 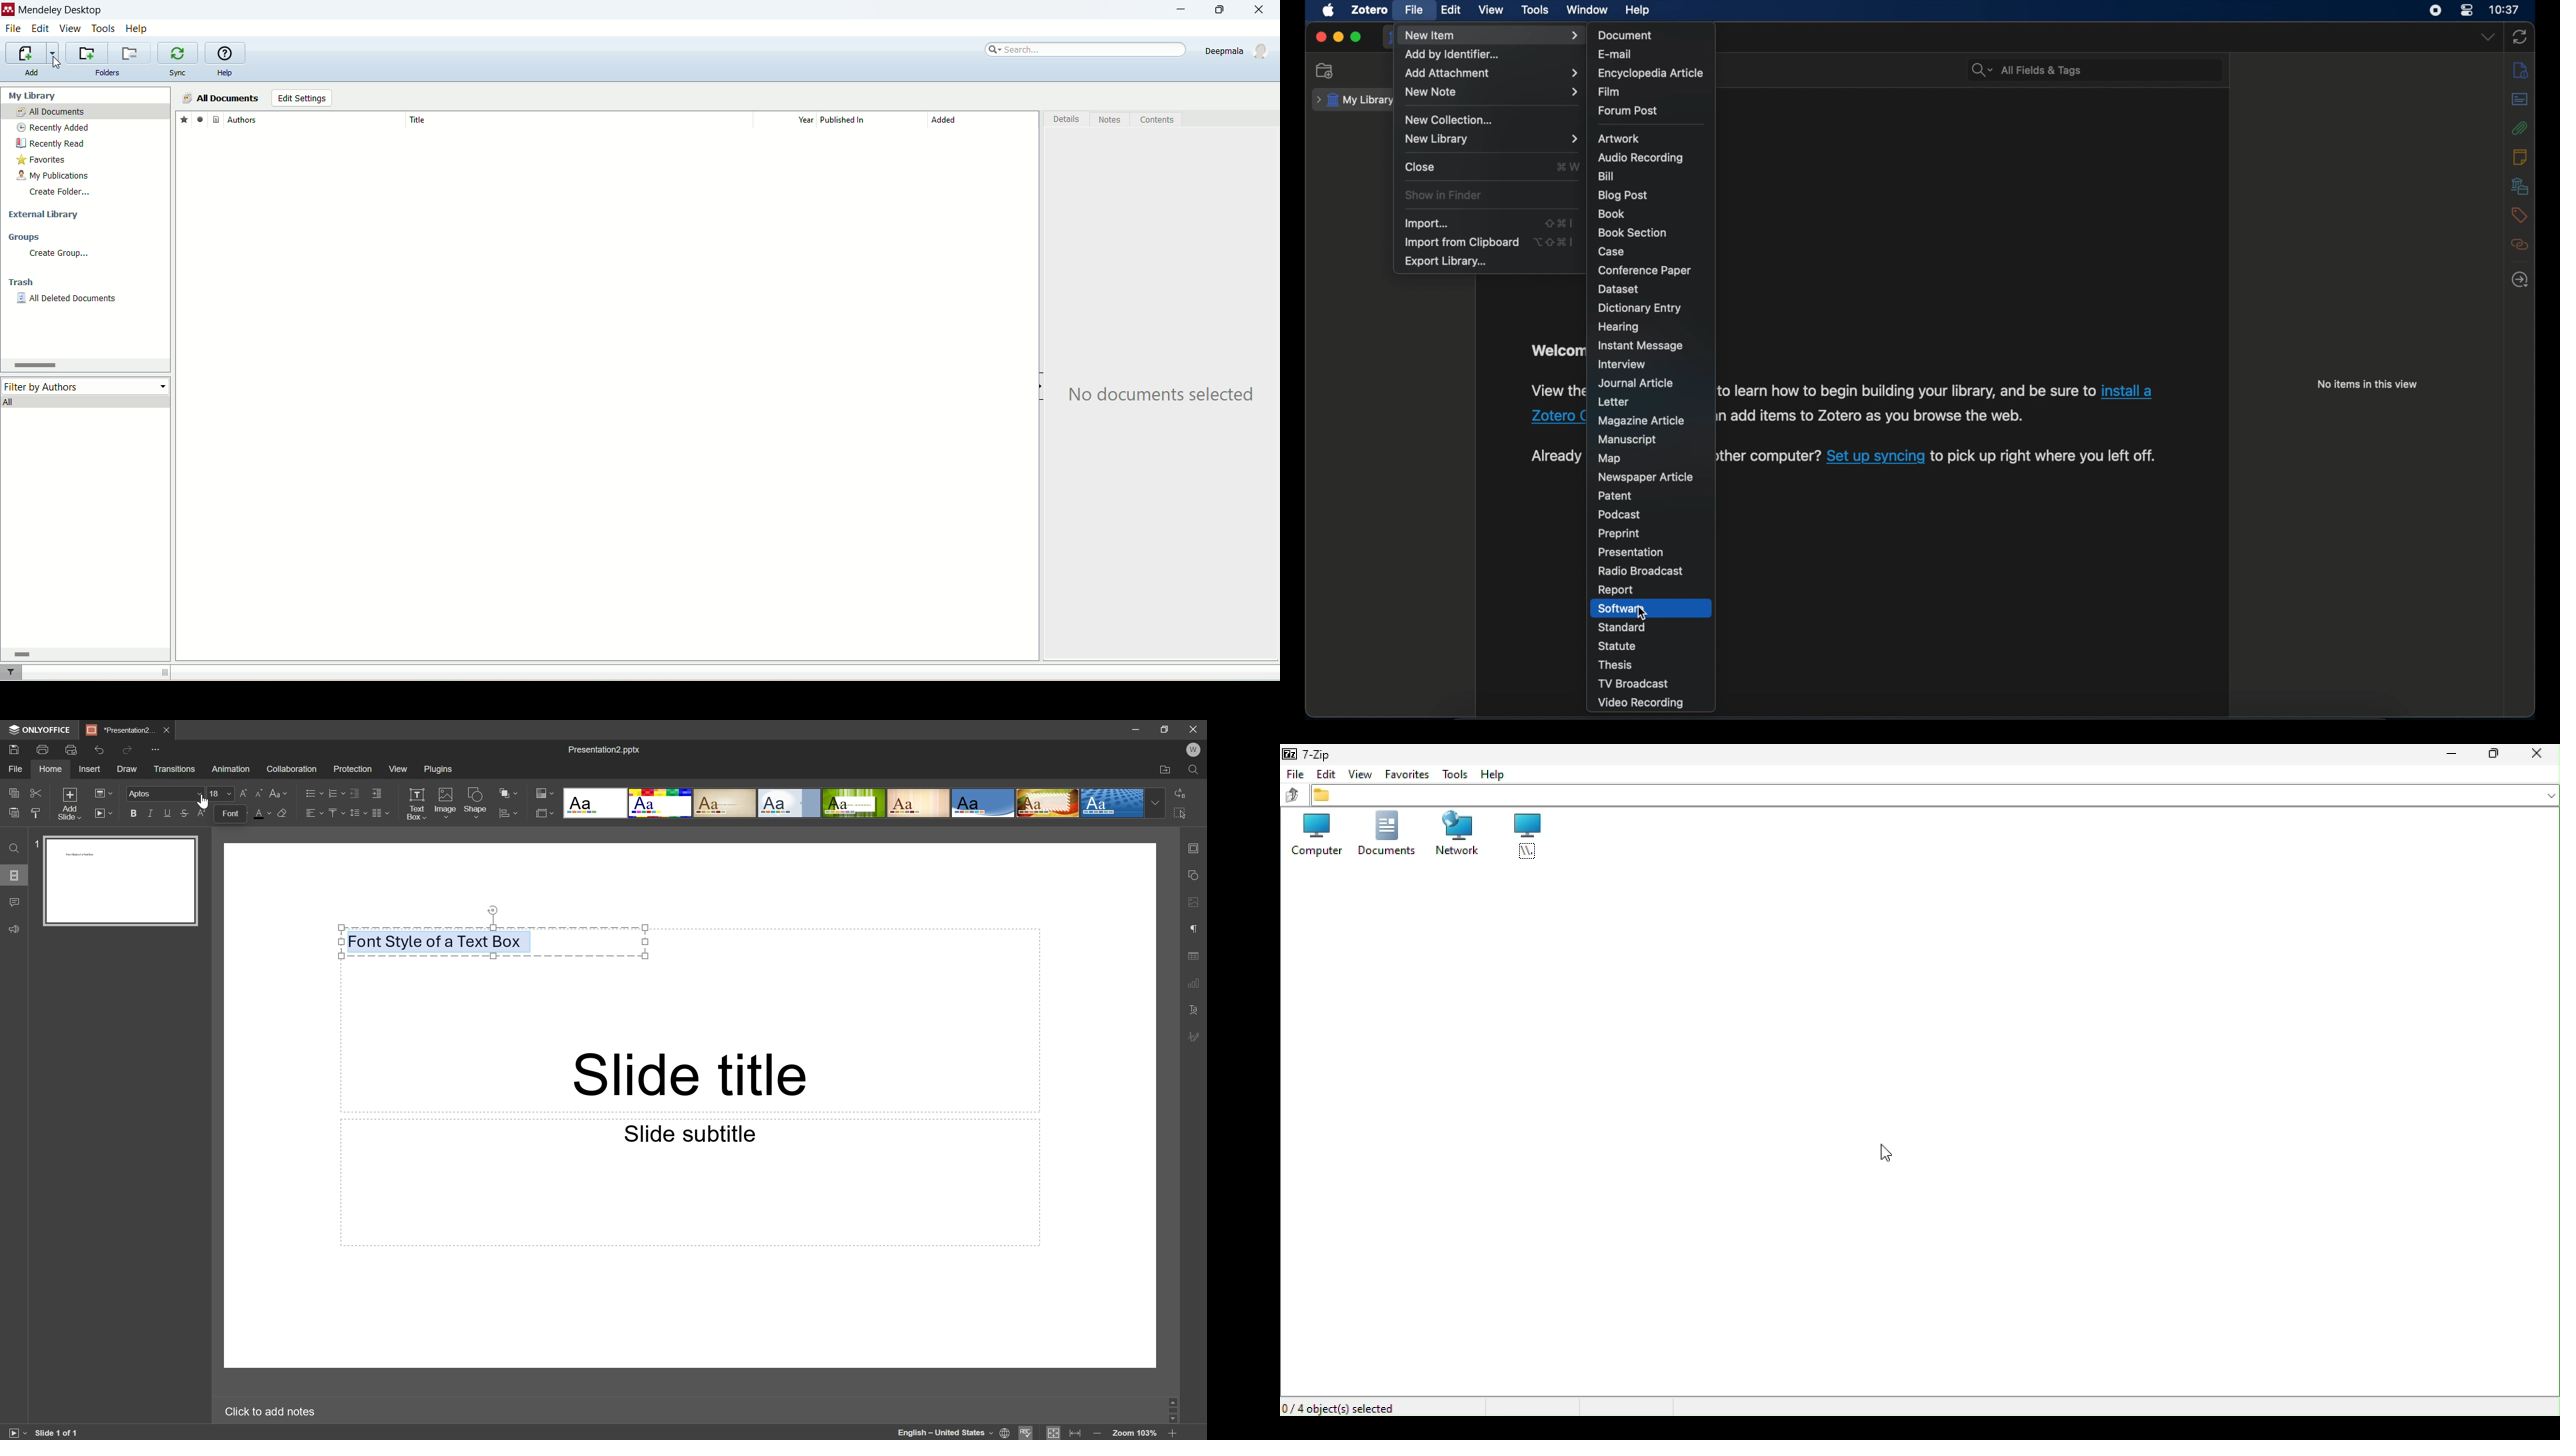 What do you see at coordinates (50, 769) in the screenshot?
I see `Home` at bounding box center [50, 769].